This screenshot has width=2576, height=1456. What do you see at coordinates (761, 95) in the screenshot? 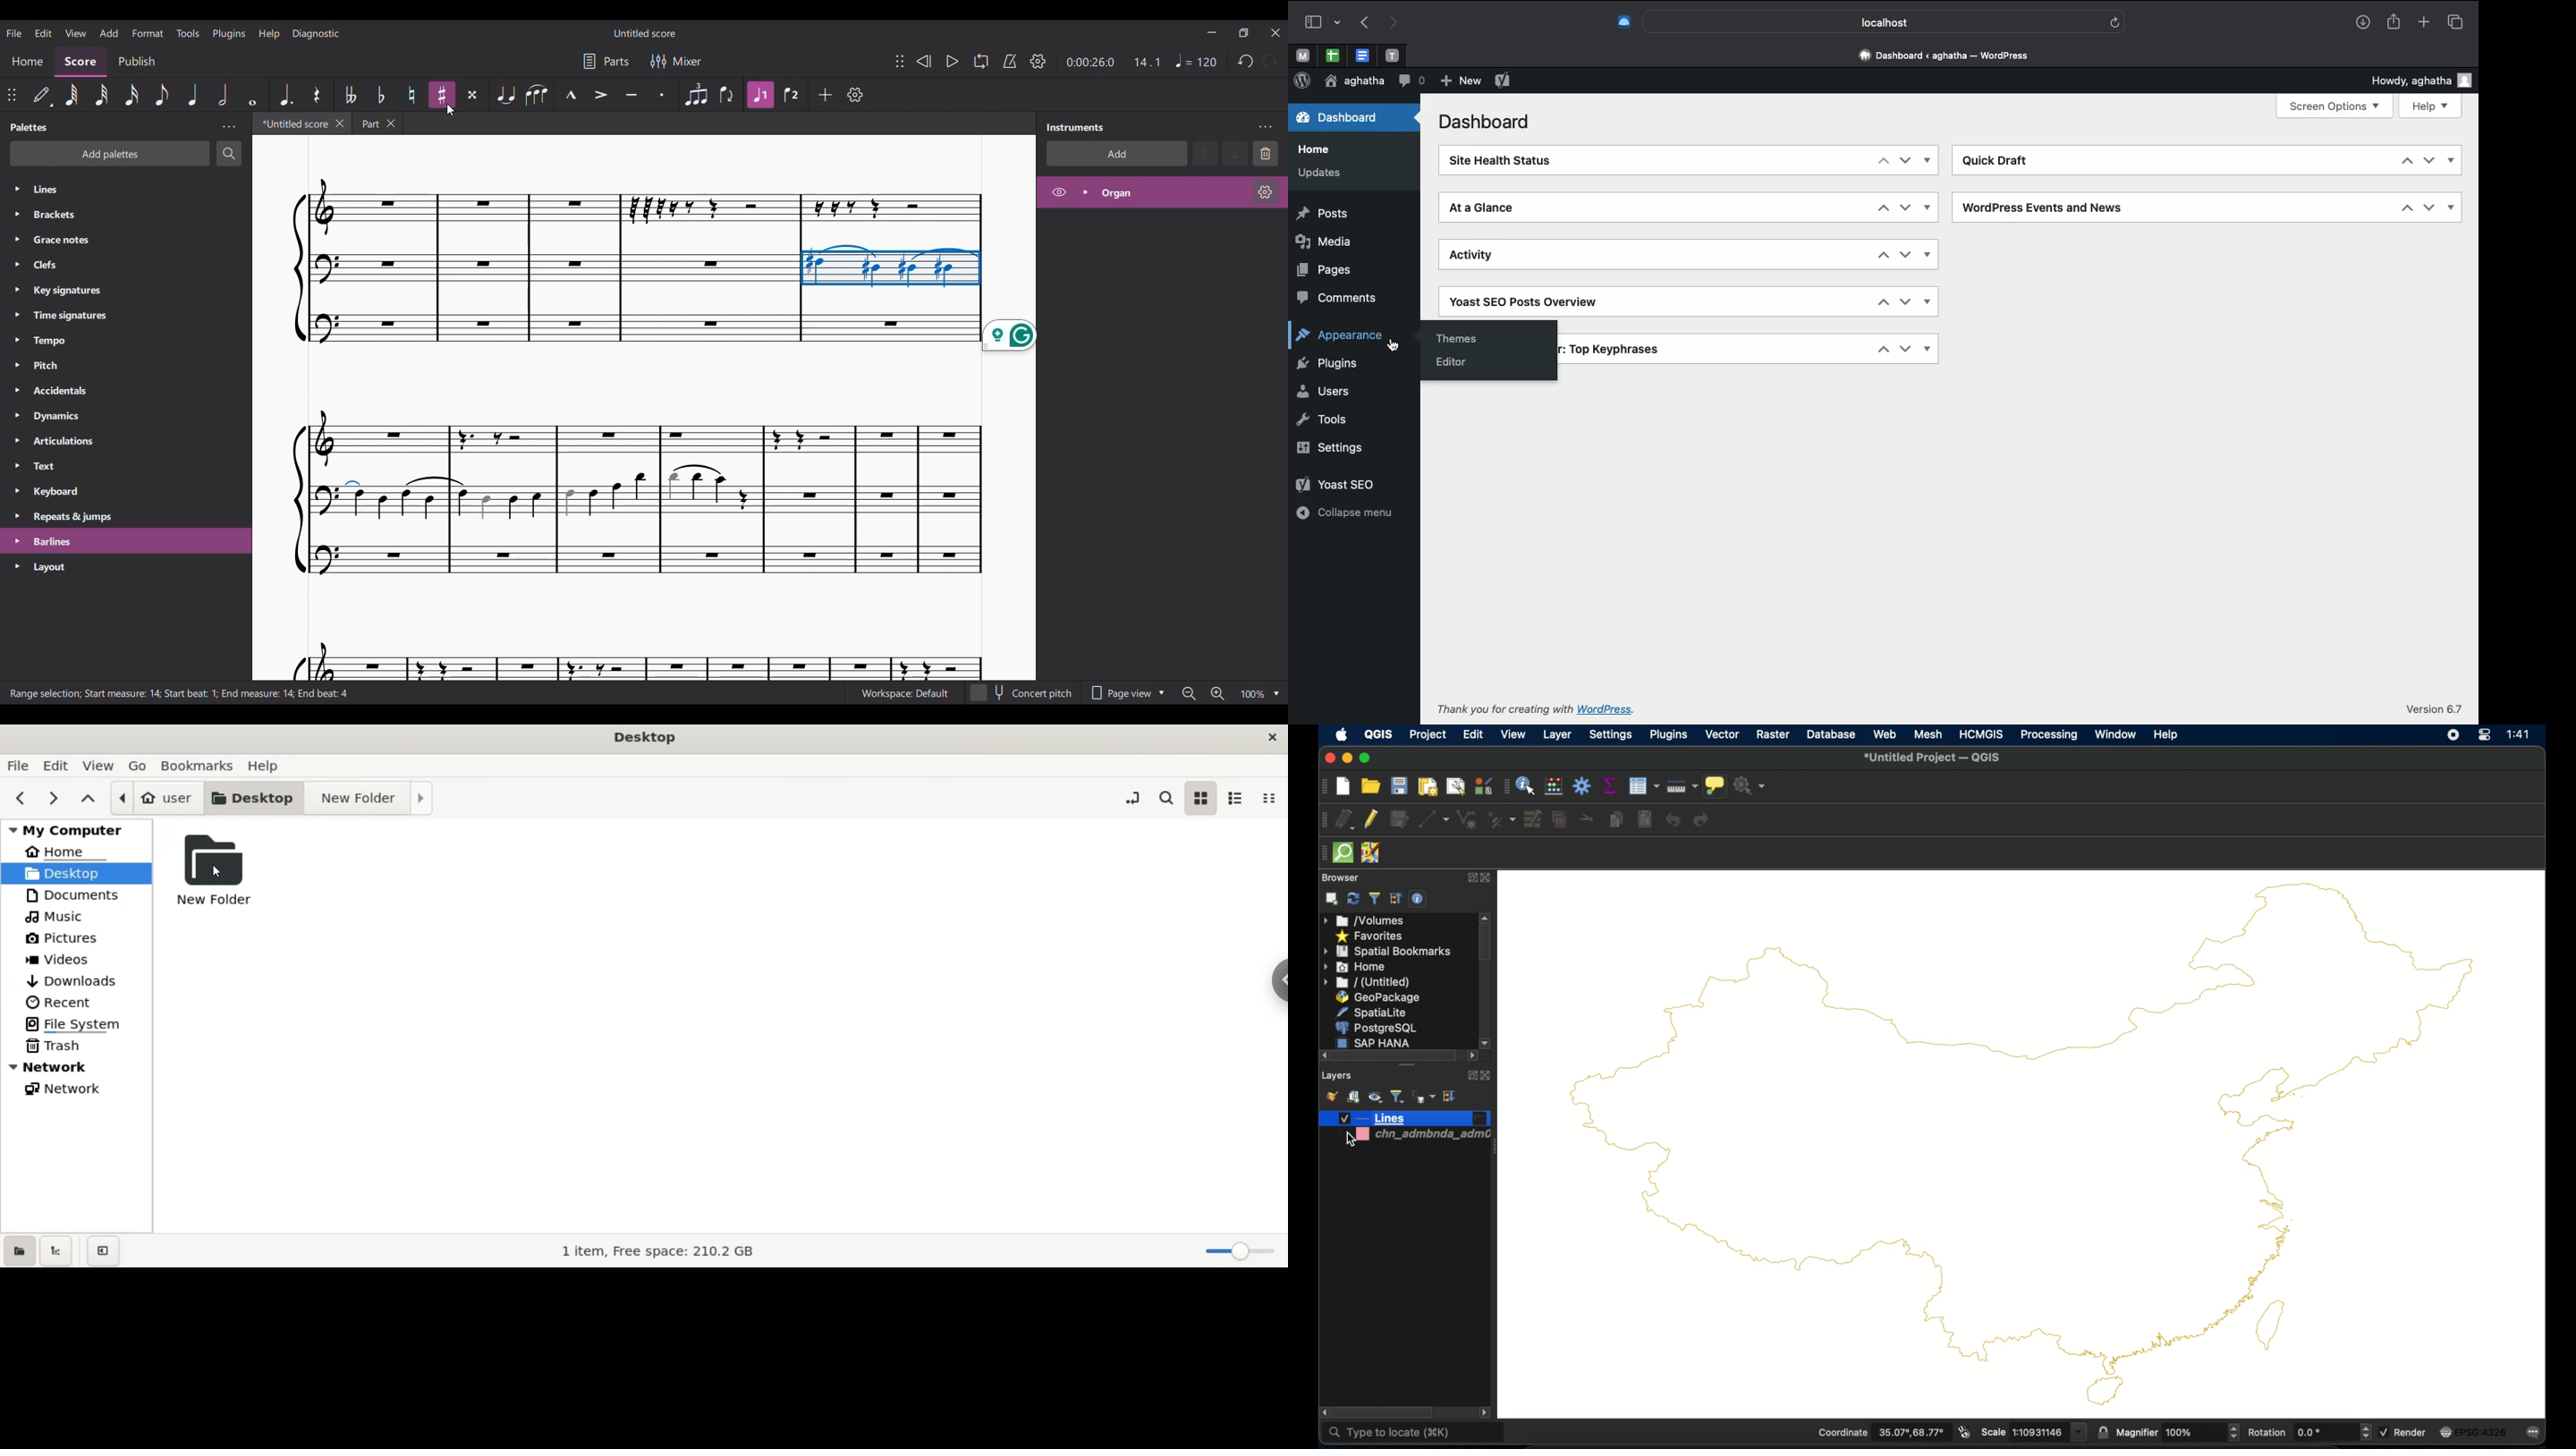
I see `Highlighted due to current selection` at bounding box center [761, 95].